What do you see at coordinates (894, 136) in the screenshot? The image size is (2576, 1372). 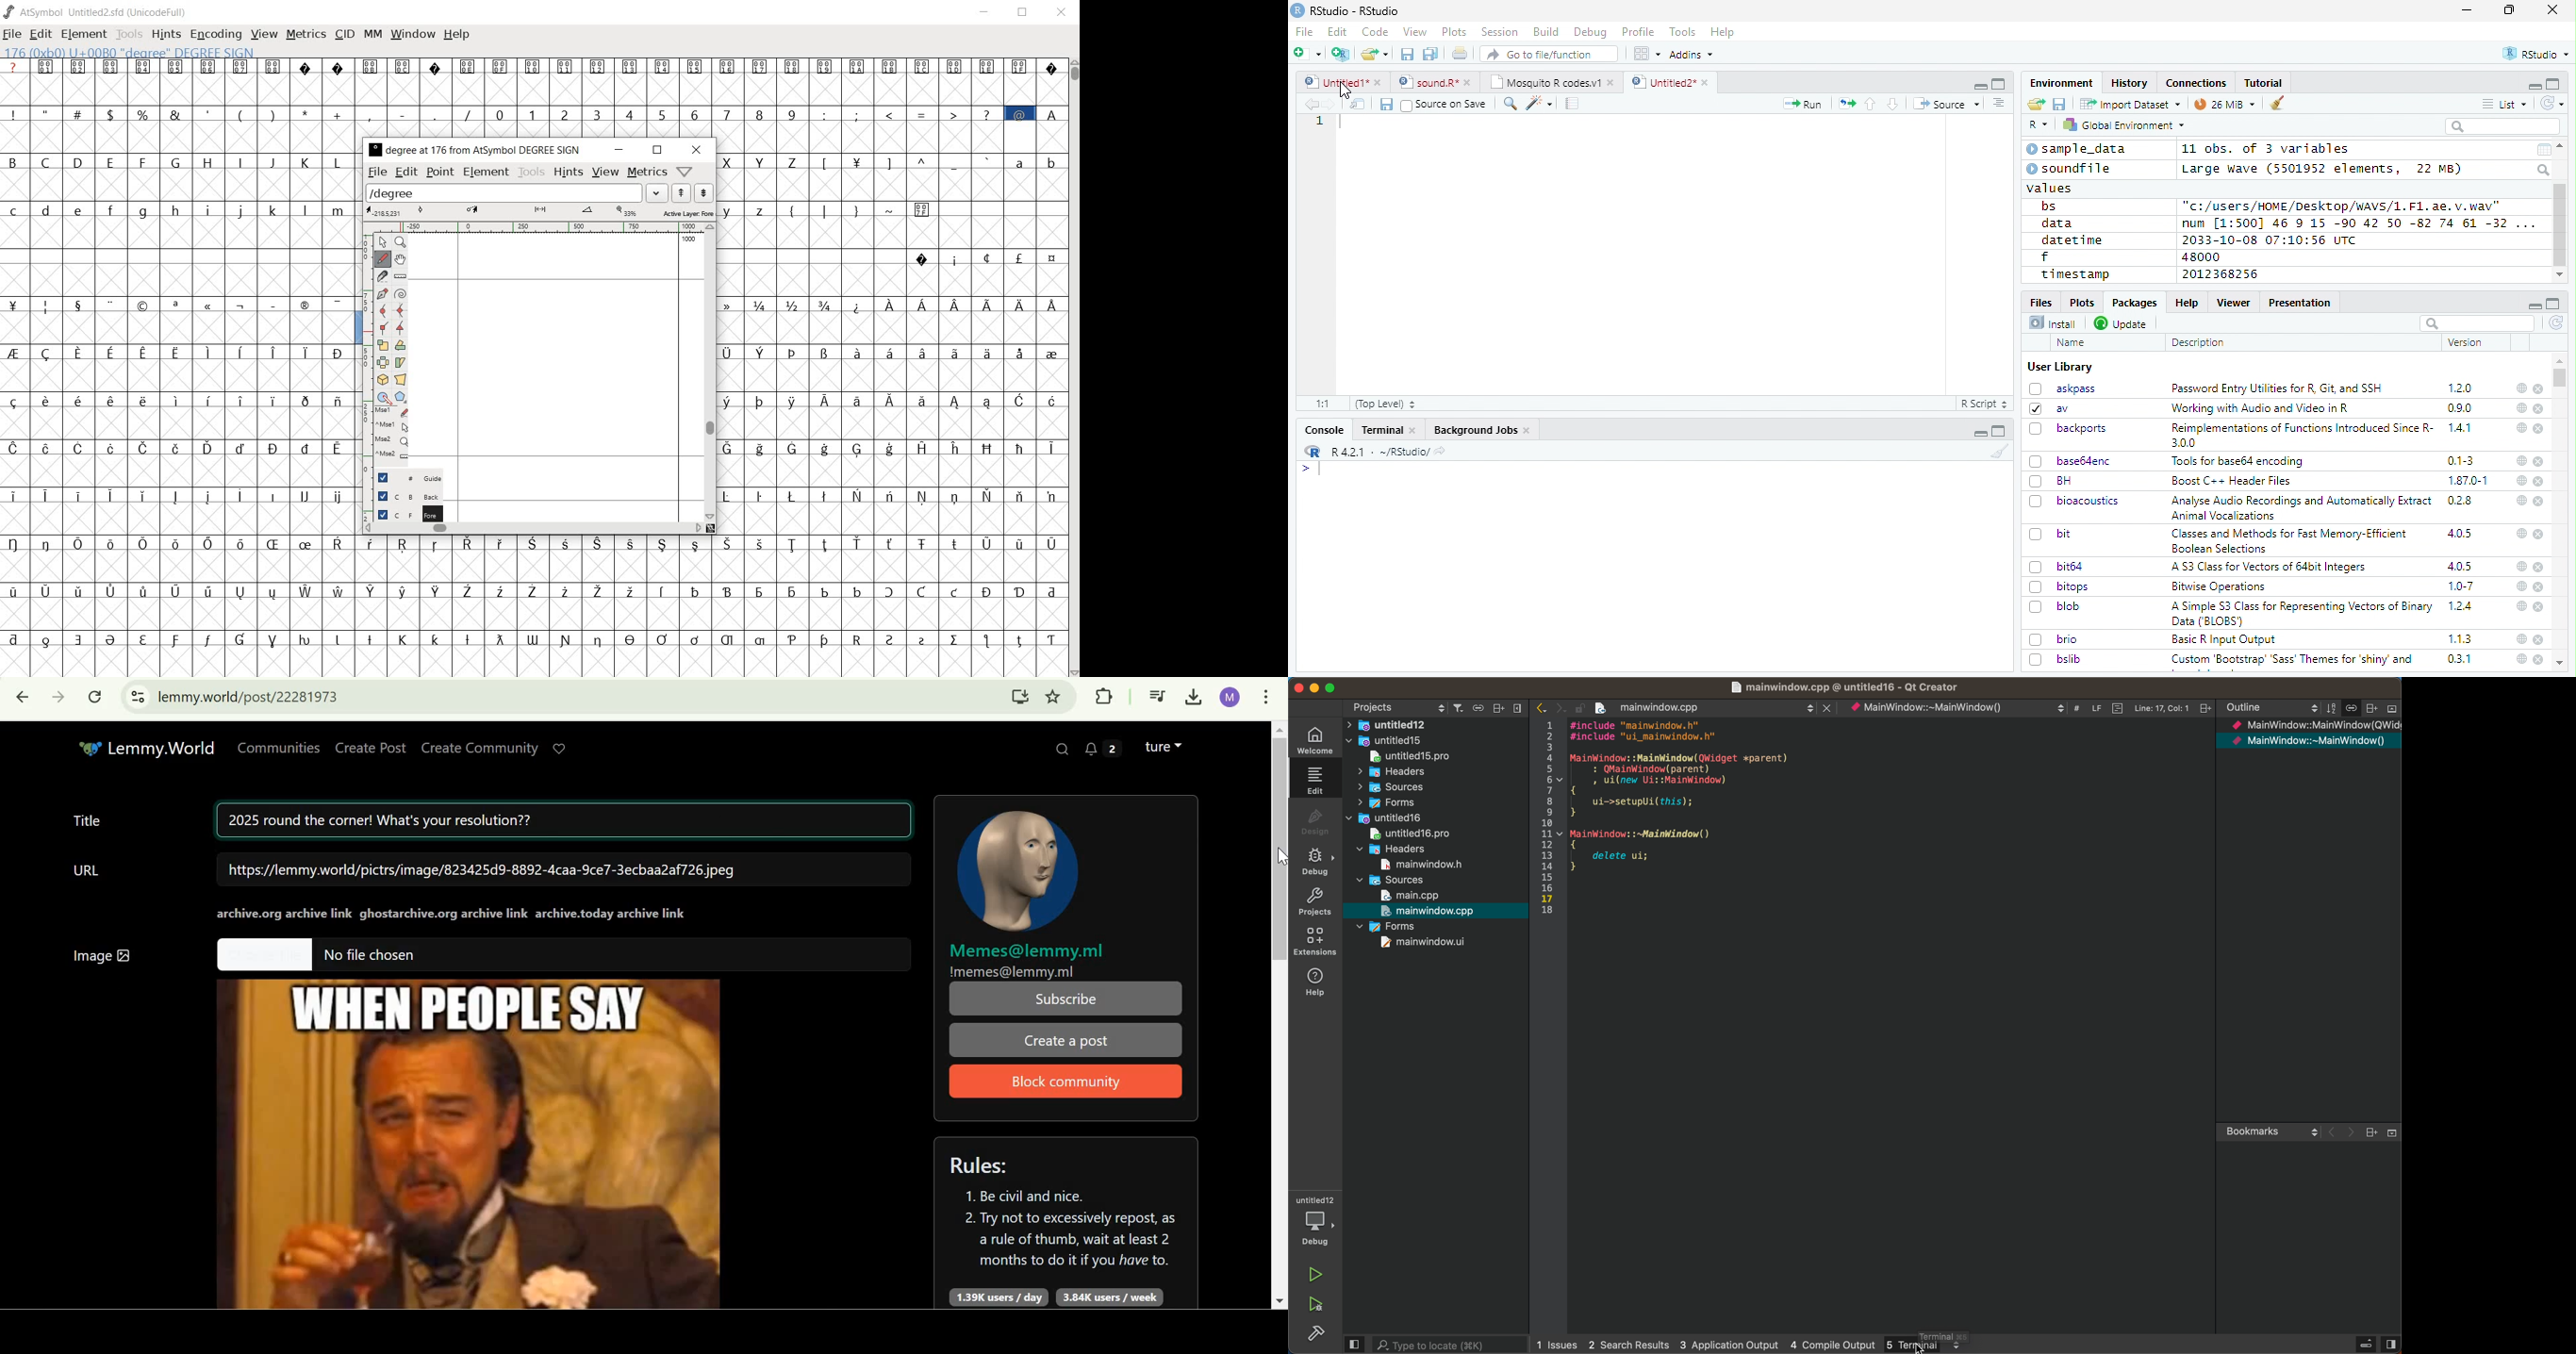 I see `empty glyph slots` at bounding box center [894, 136].